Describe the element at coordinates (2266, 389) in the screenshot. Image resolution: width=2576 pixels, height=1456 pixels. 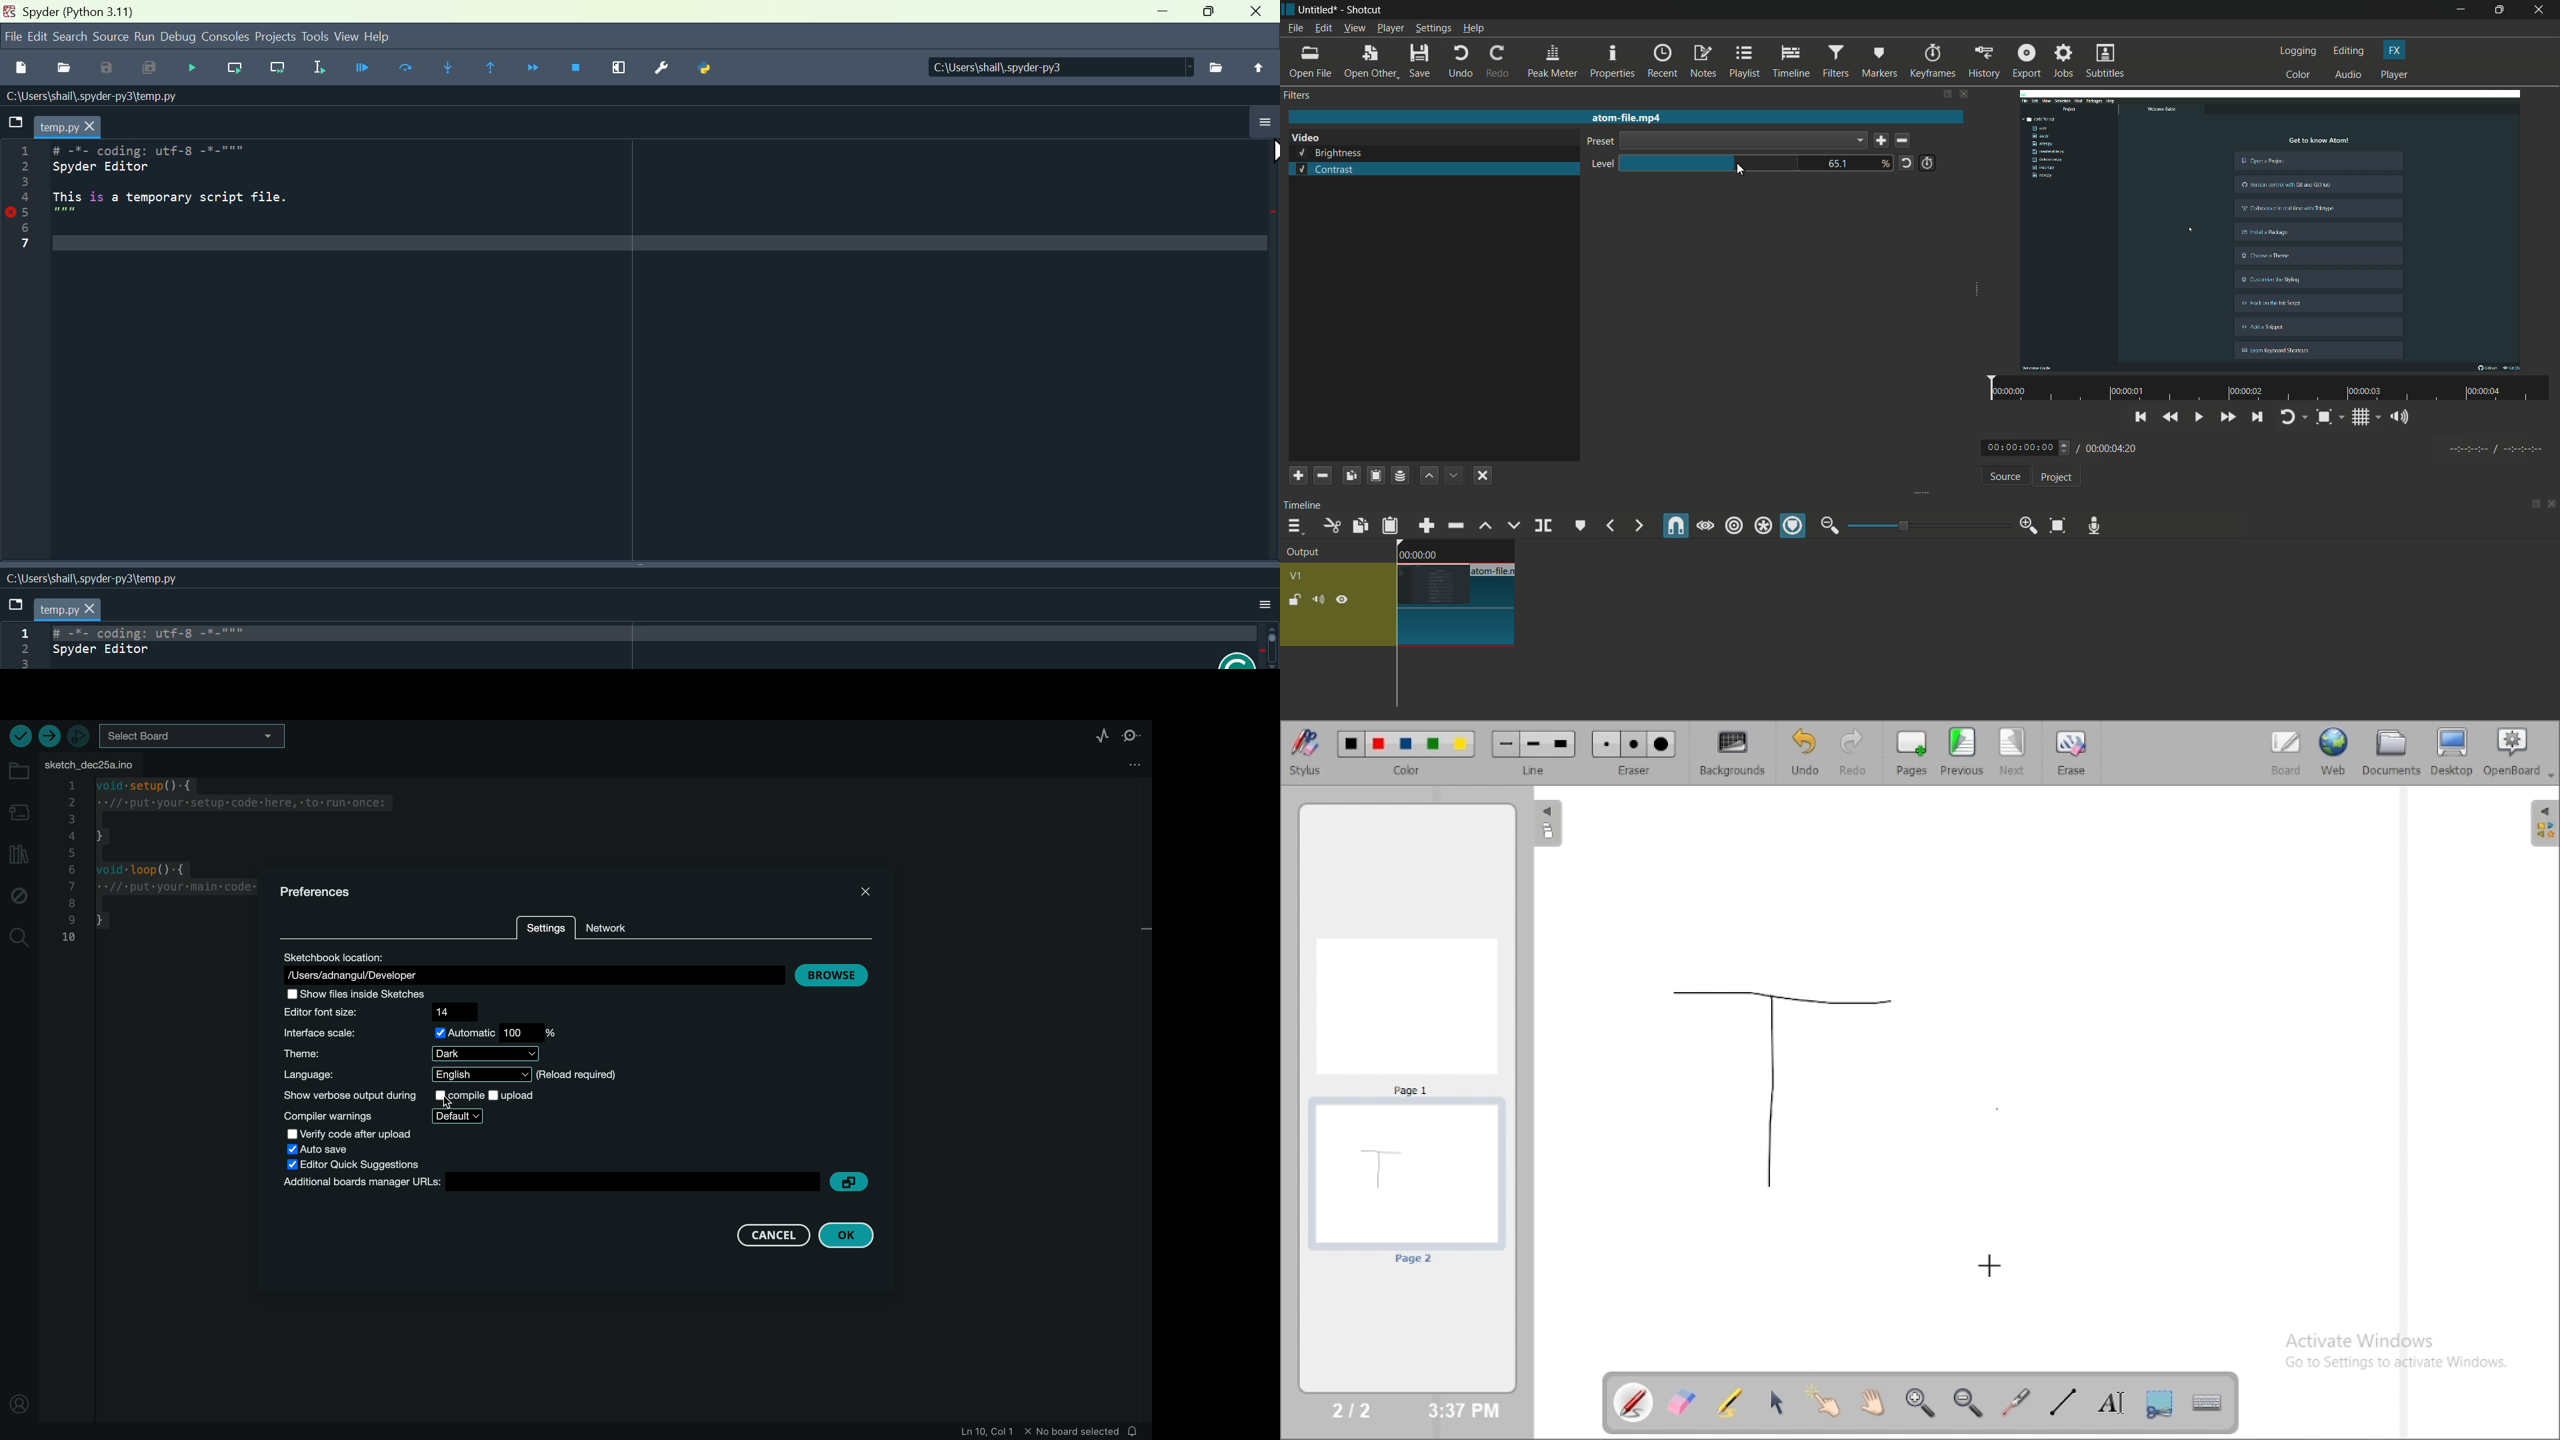
I see `video time` at that location.